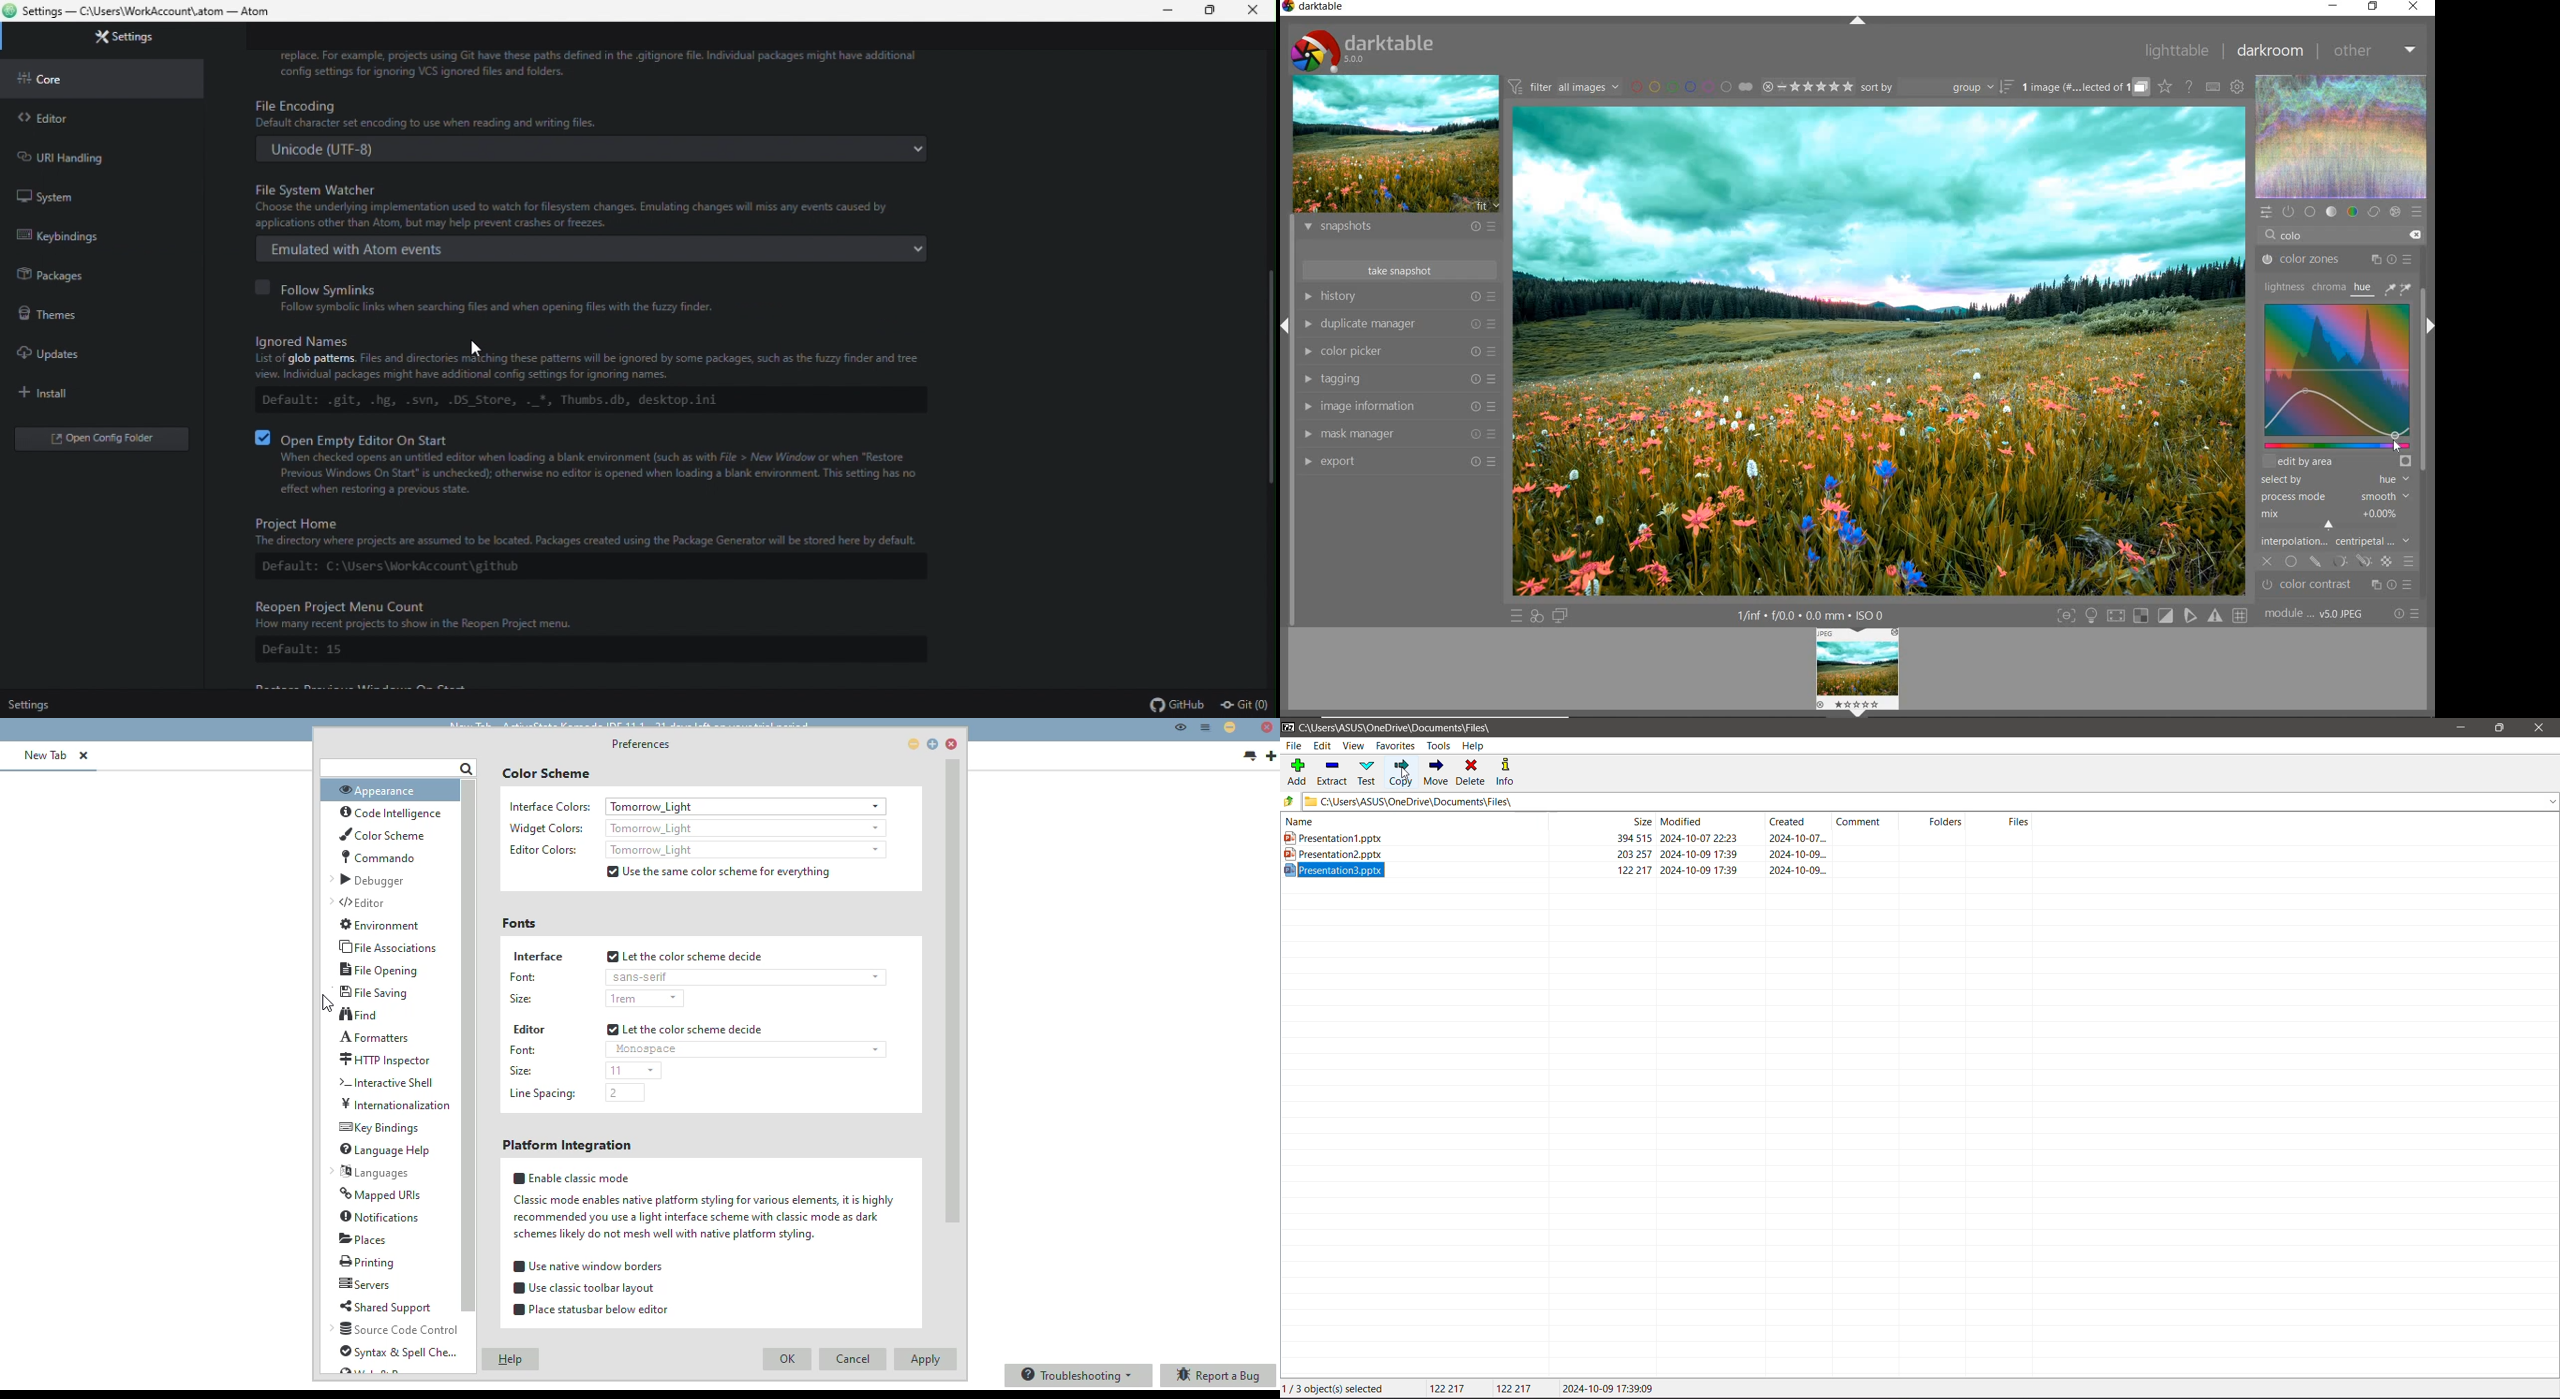 This screenshot has height=1400, width=2576. Describe the element at coordinates (481, 348) in the screenshot. I see `cursor` at that location.